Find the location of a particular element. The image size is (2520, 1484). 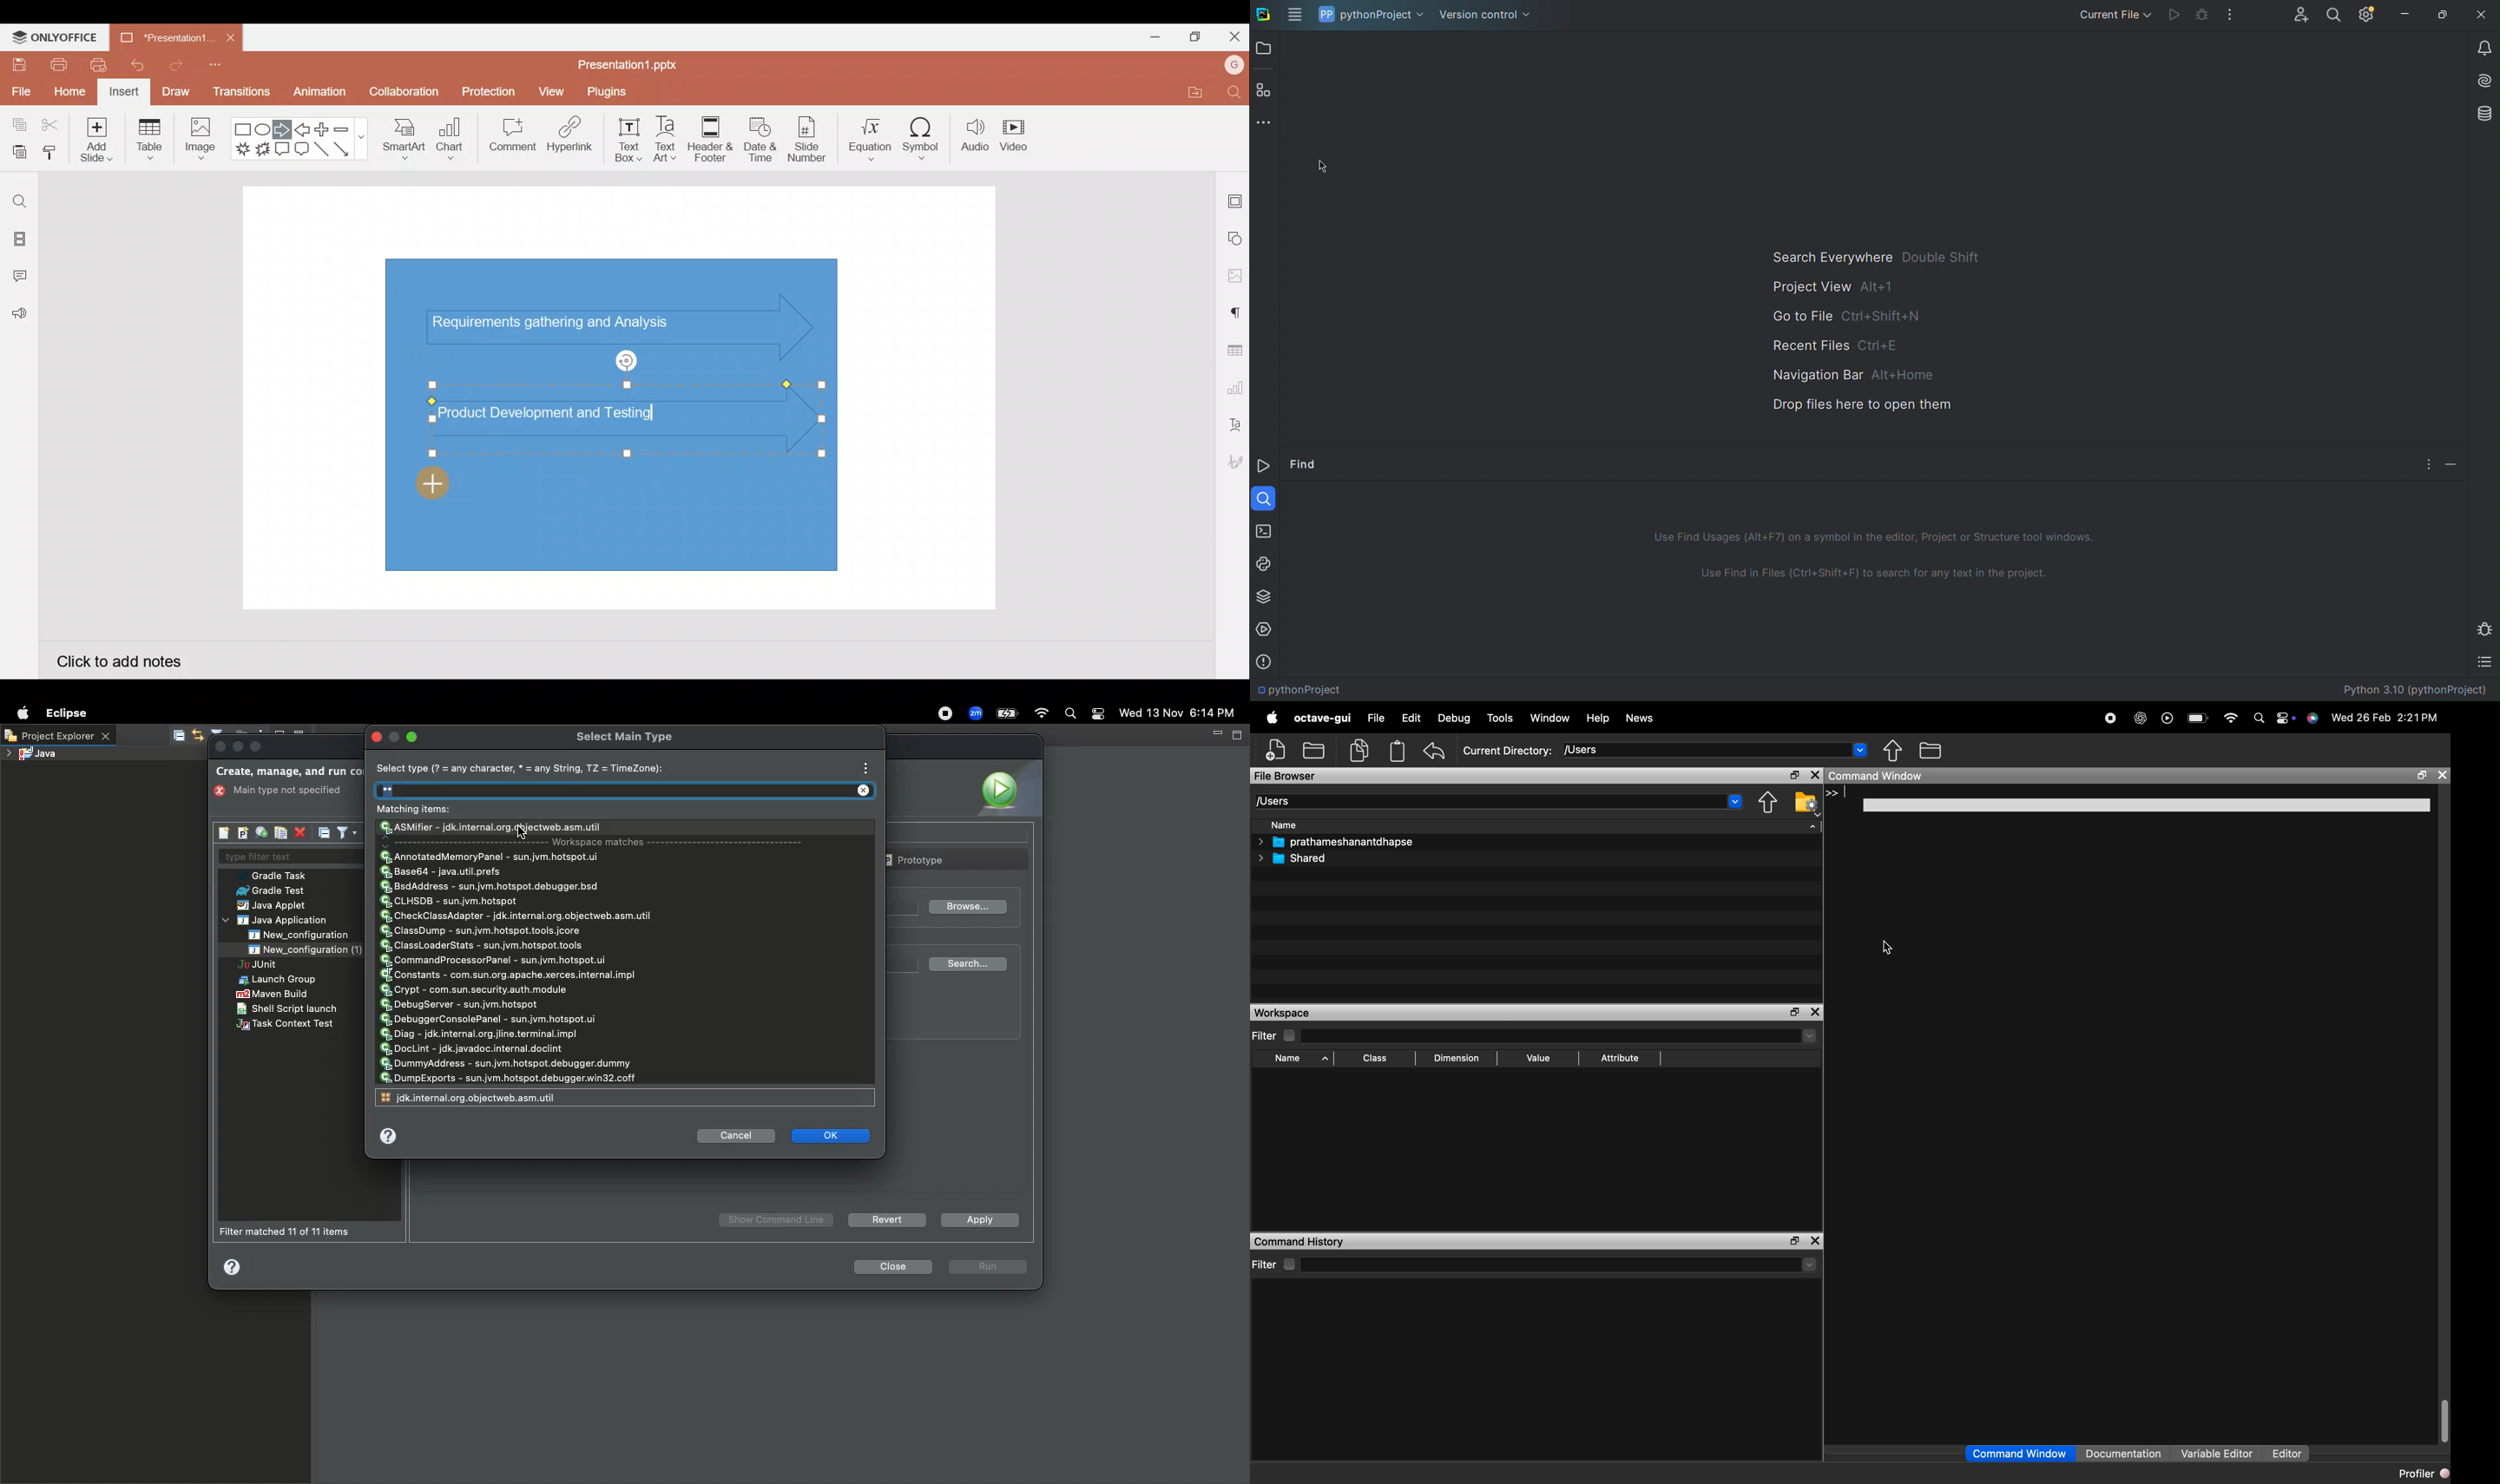

Shape settings is located at coordinates (1236, 238).